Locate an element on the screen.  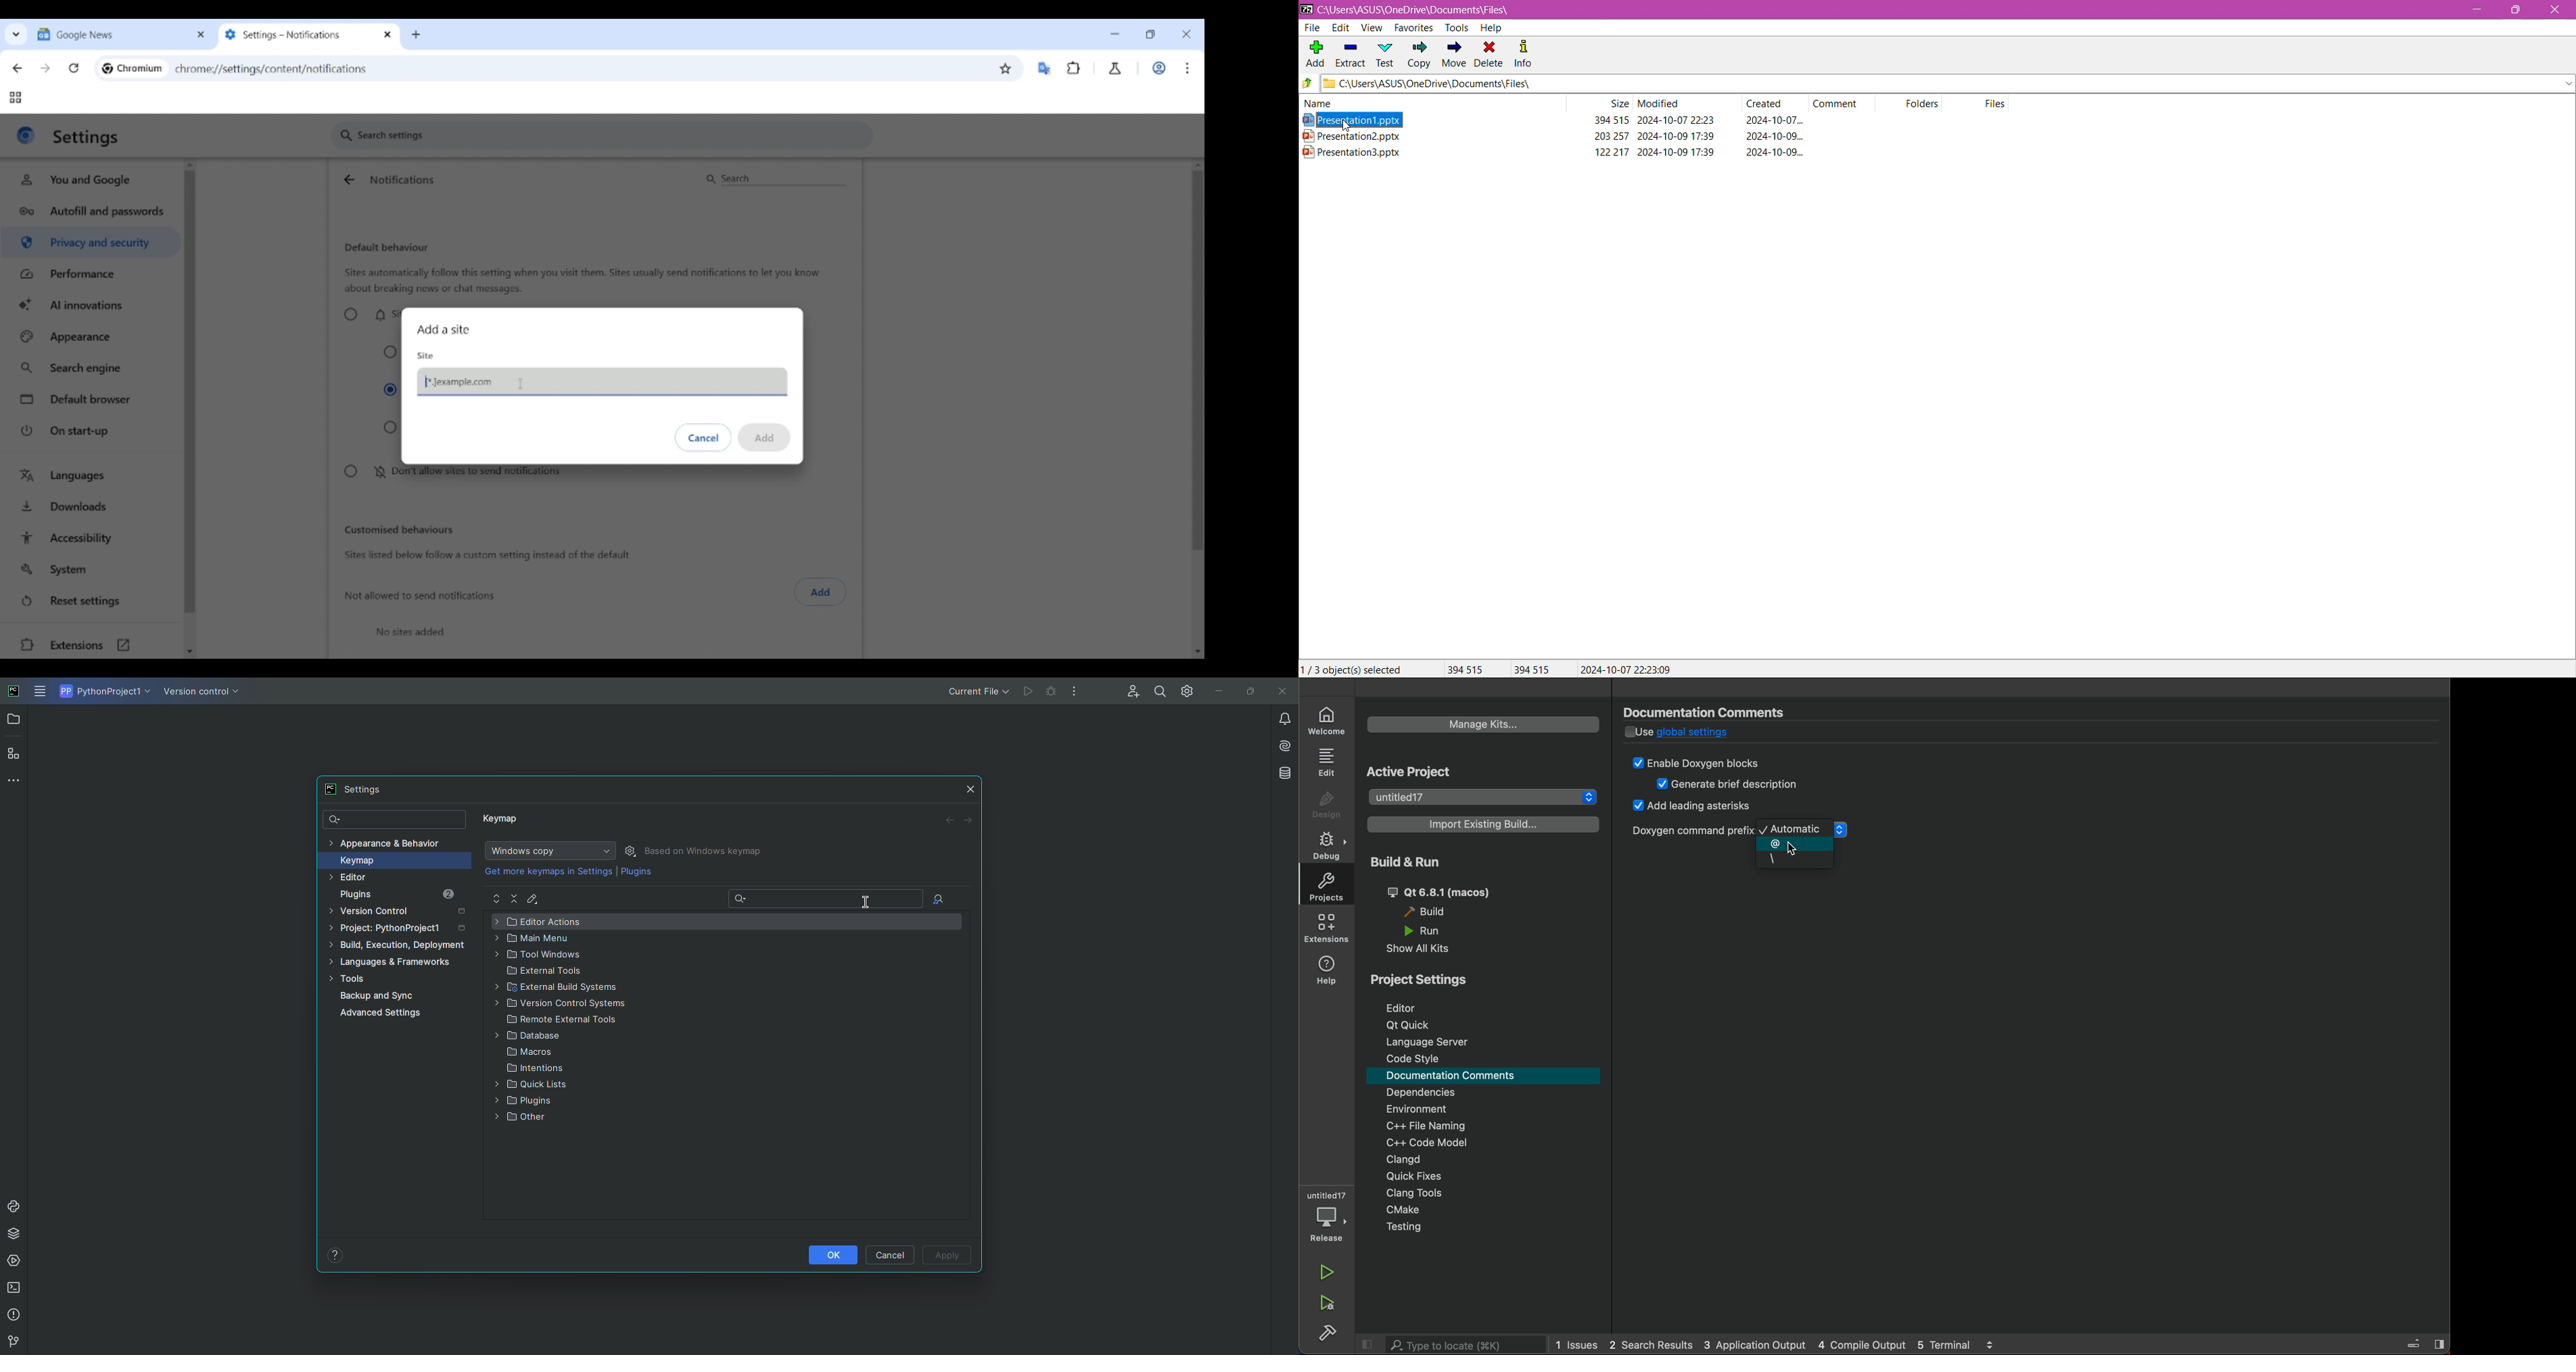
2024-10-07 22:23:09 is located at coordinates (1626, 668).